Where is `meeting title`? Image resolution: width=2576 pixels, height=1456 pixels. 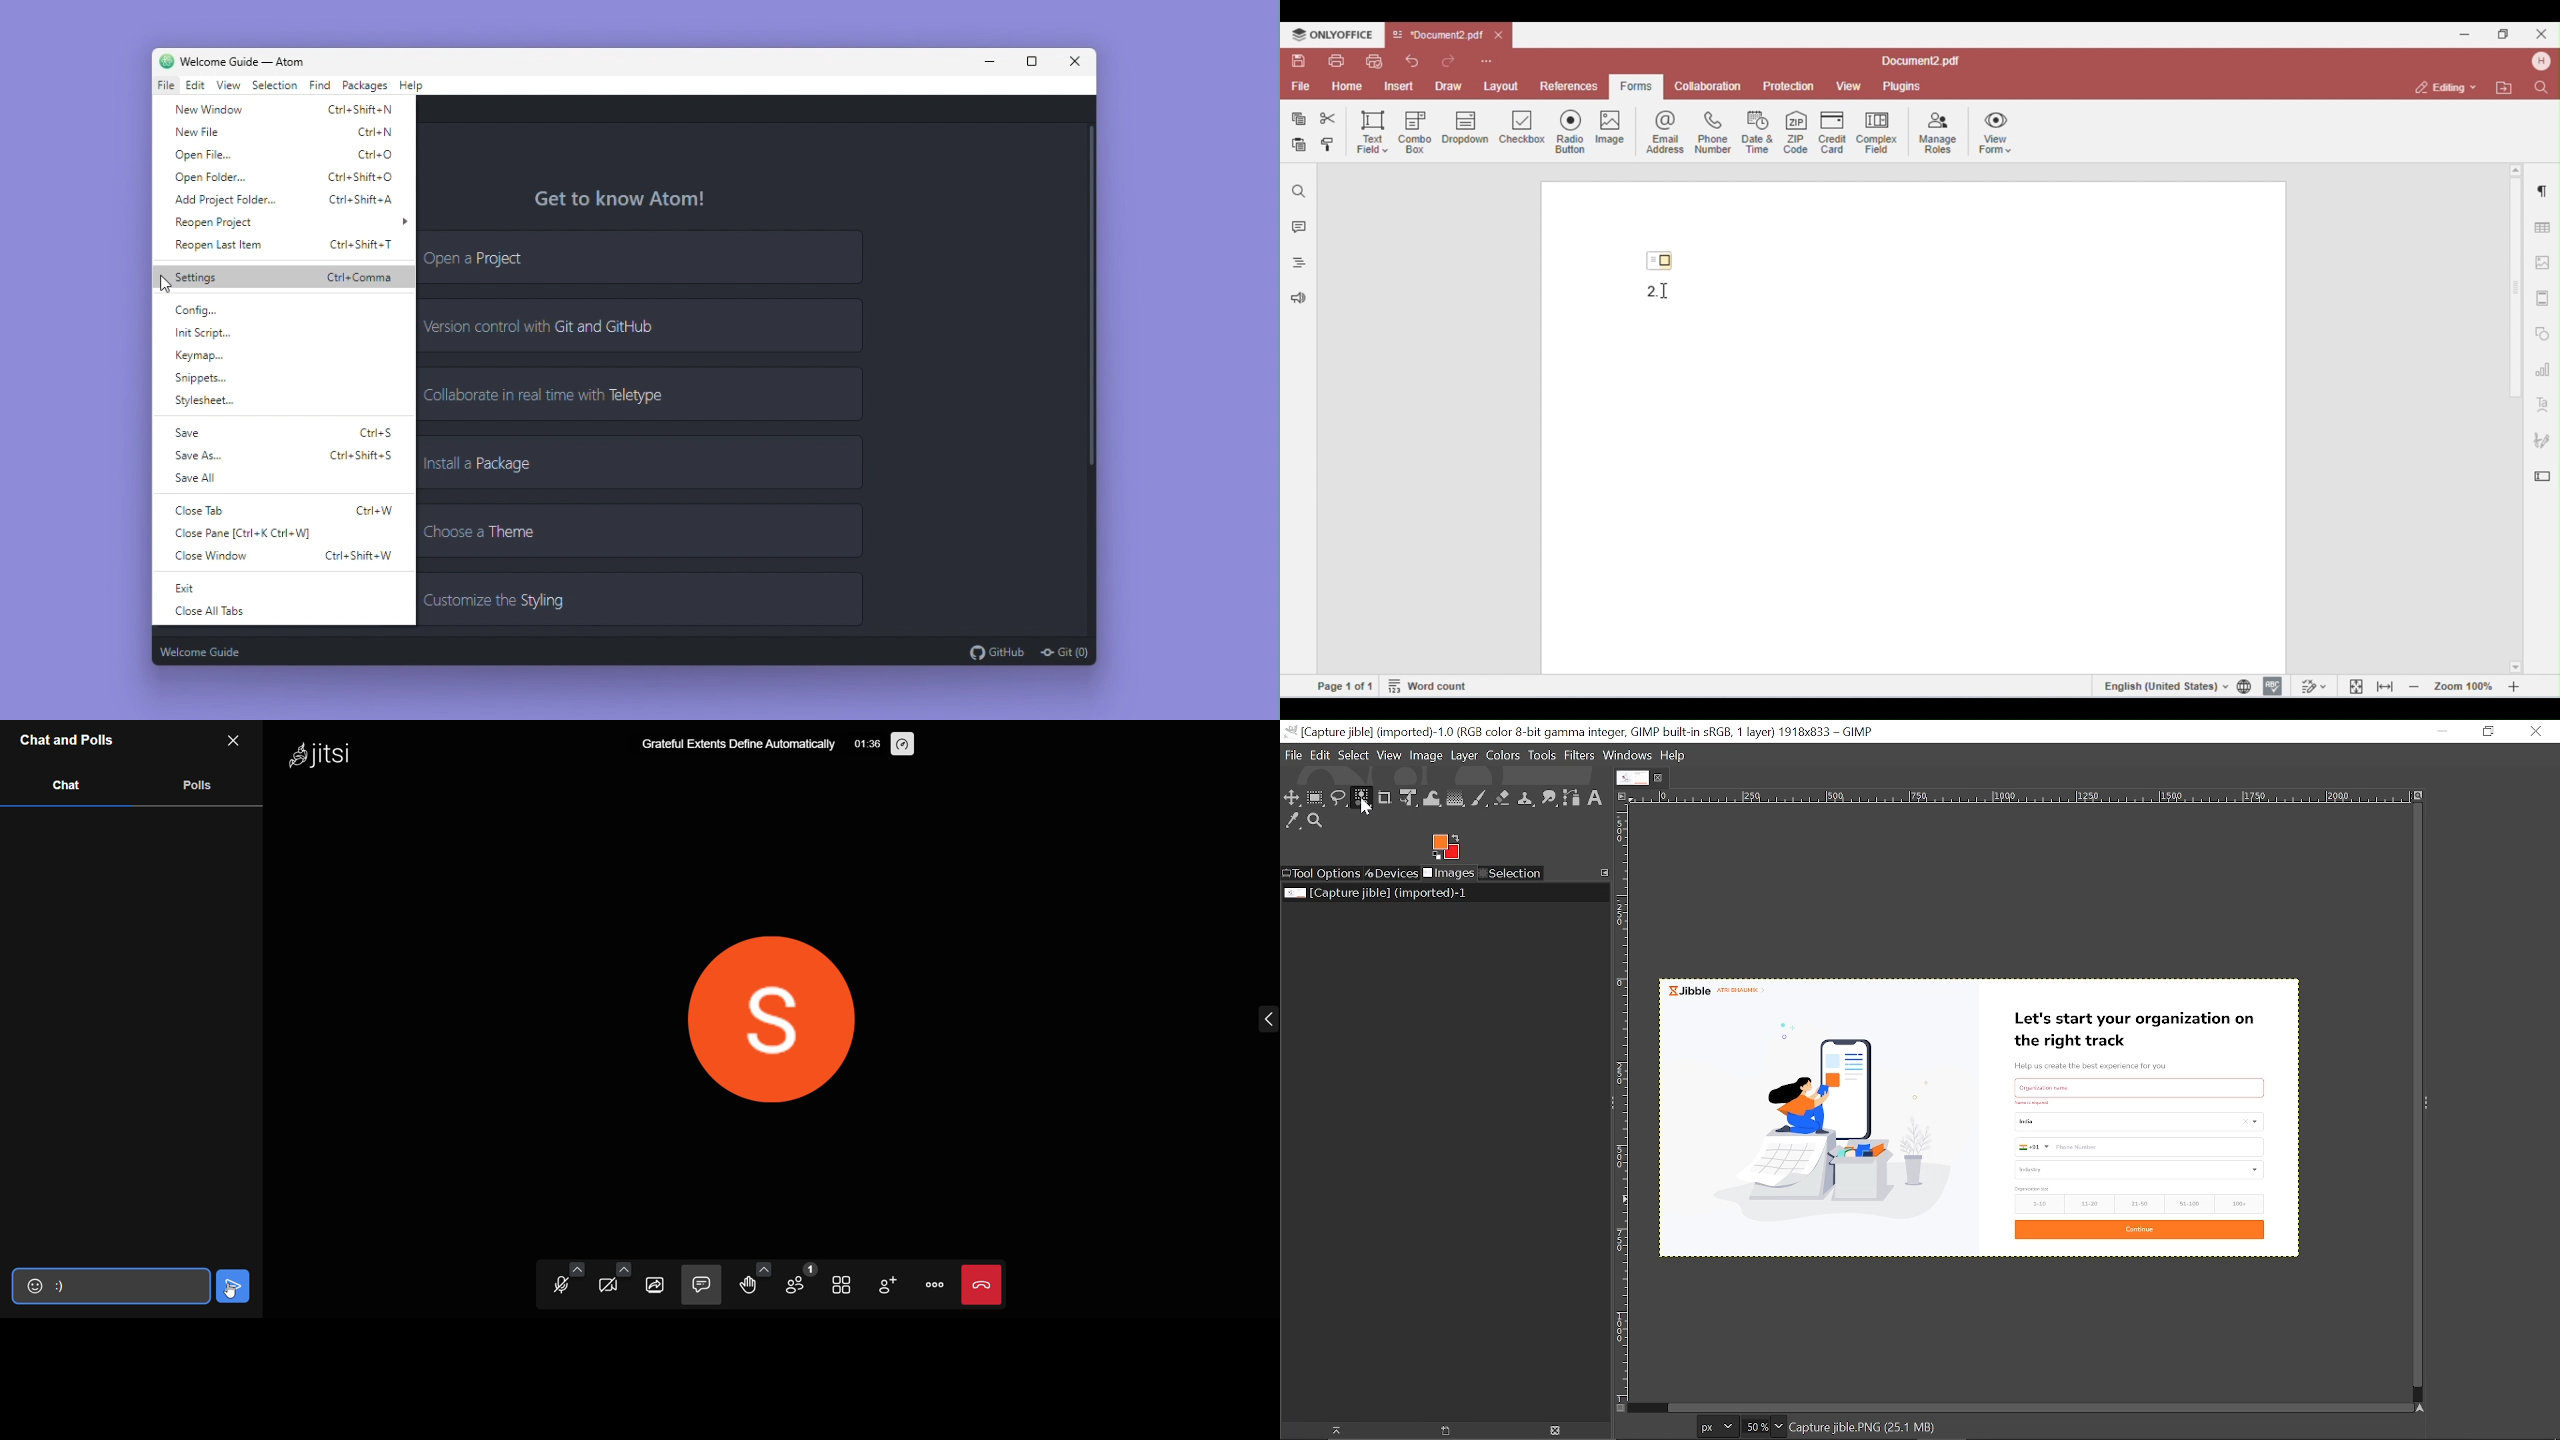
meeting title is located at coordinates (737, 744).